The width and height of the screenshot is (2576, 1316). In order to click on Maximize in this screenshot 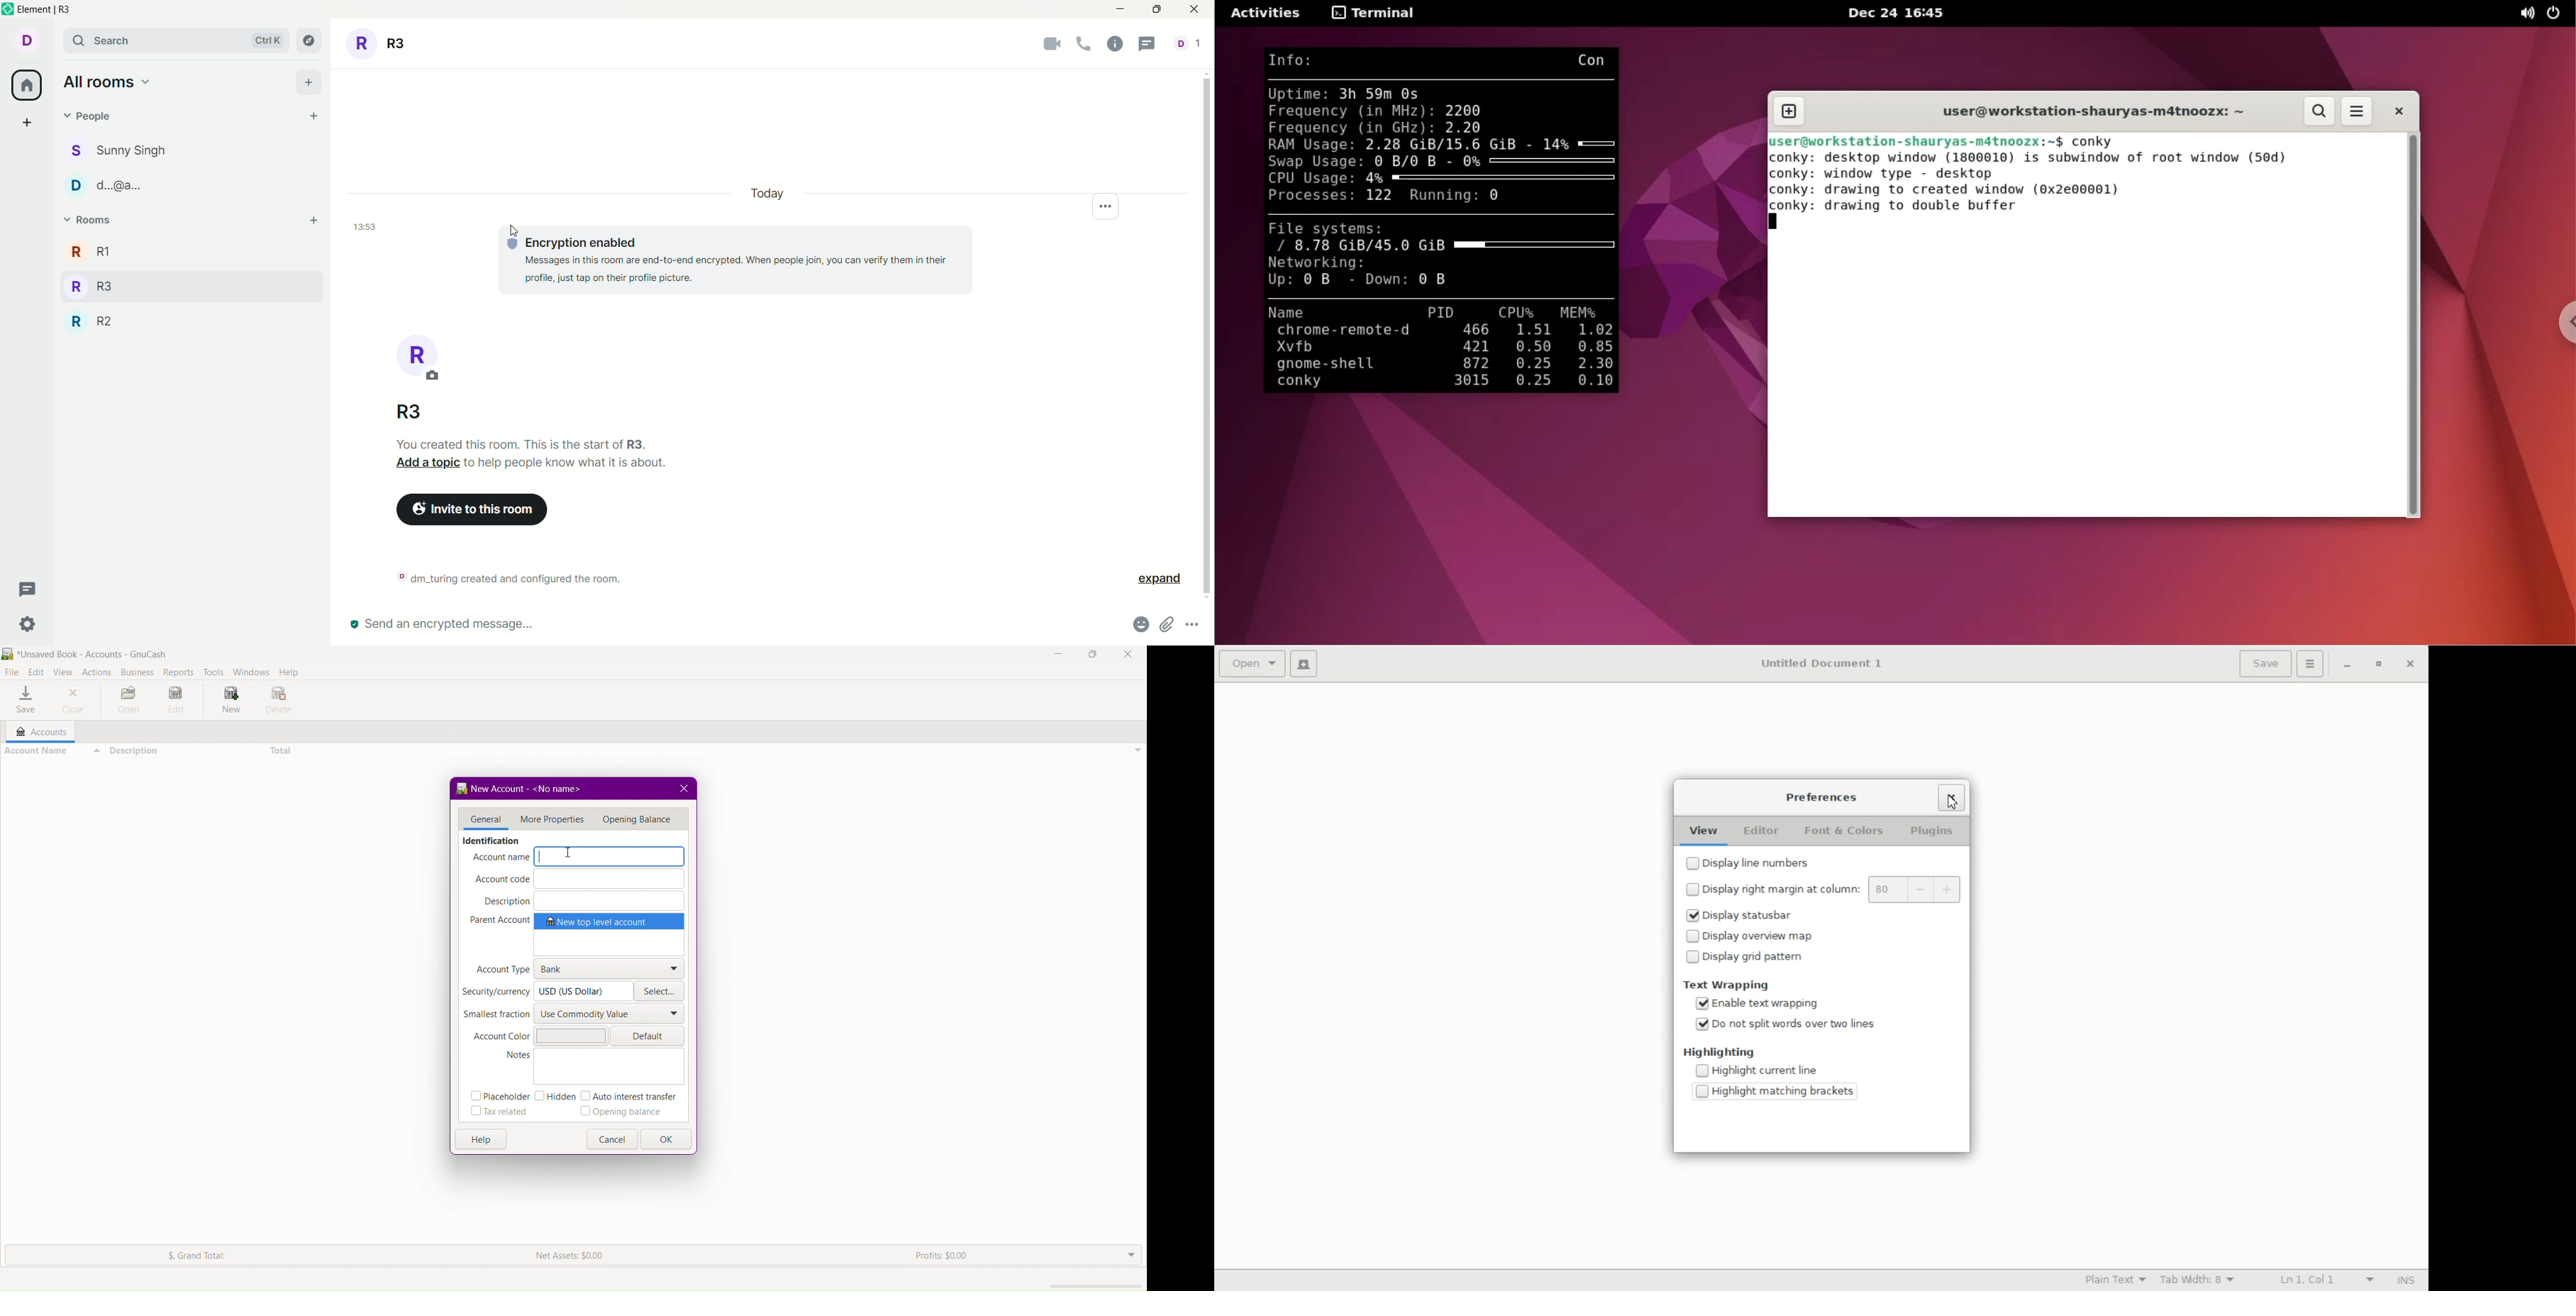, I will do `click(1092, 654)`.